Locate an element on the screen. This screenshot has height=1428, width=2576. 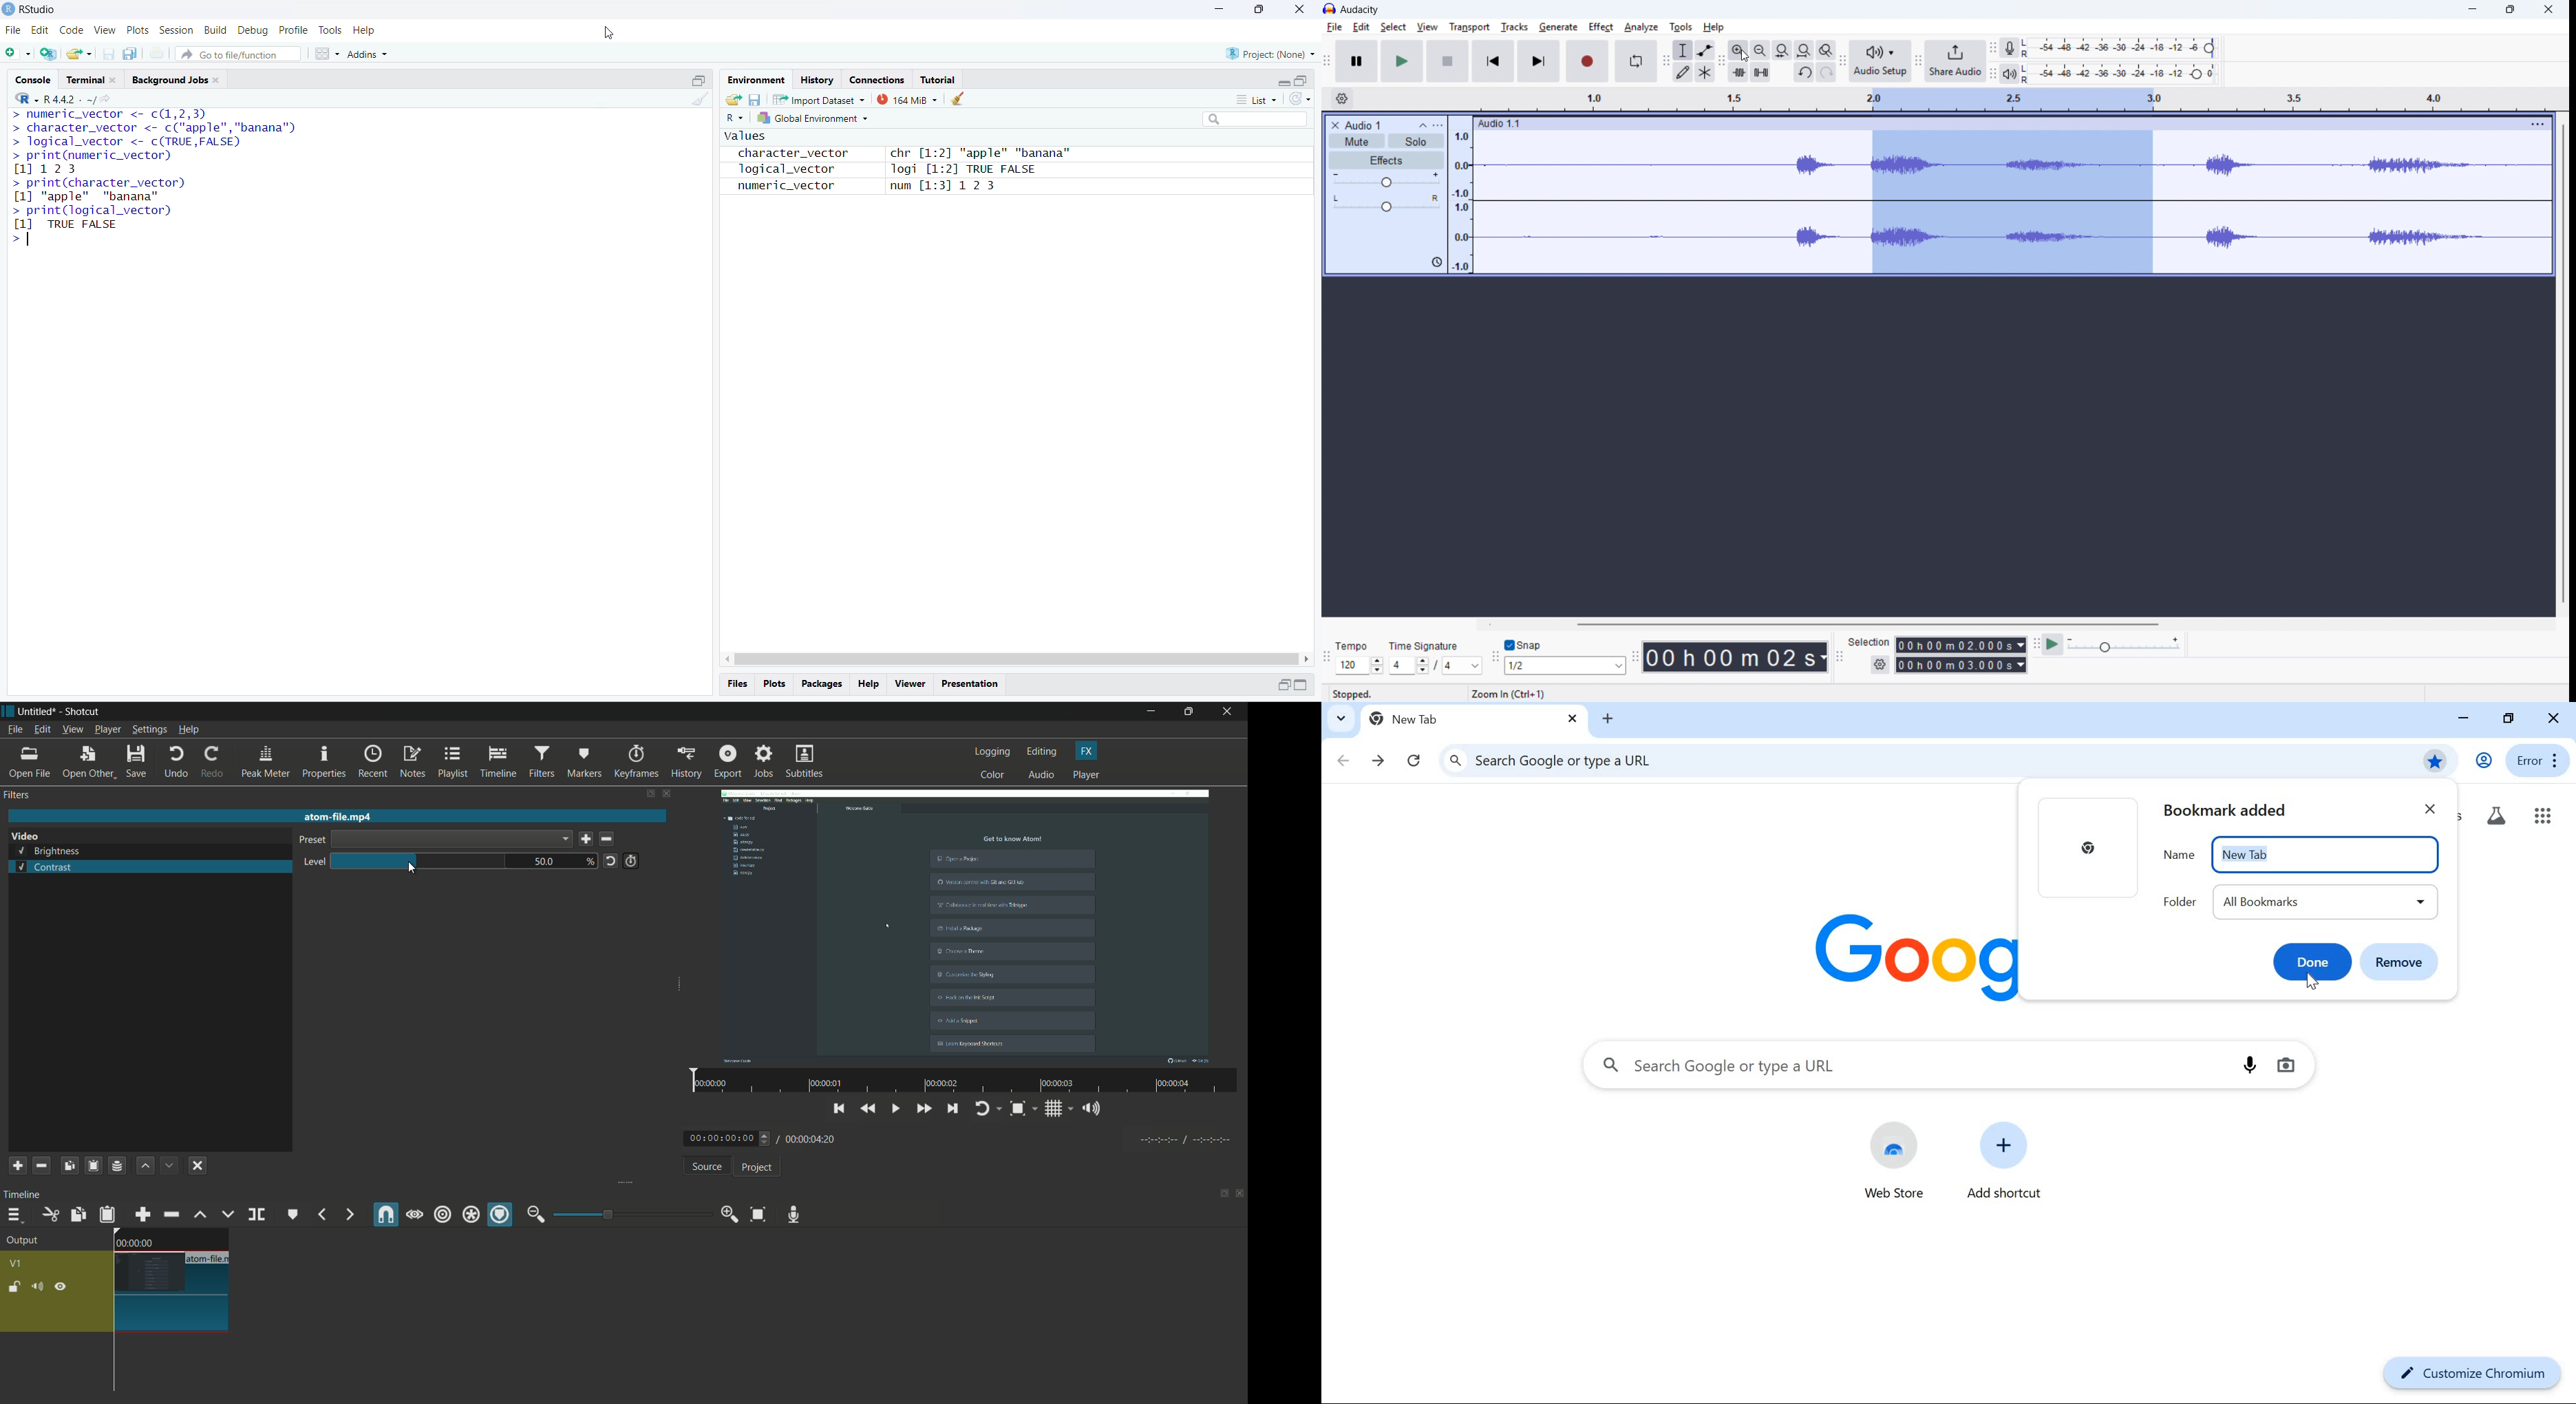
file menu is located at coordinates (14, 729).